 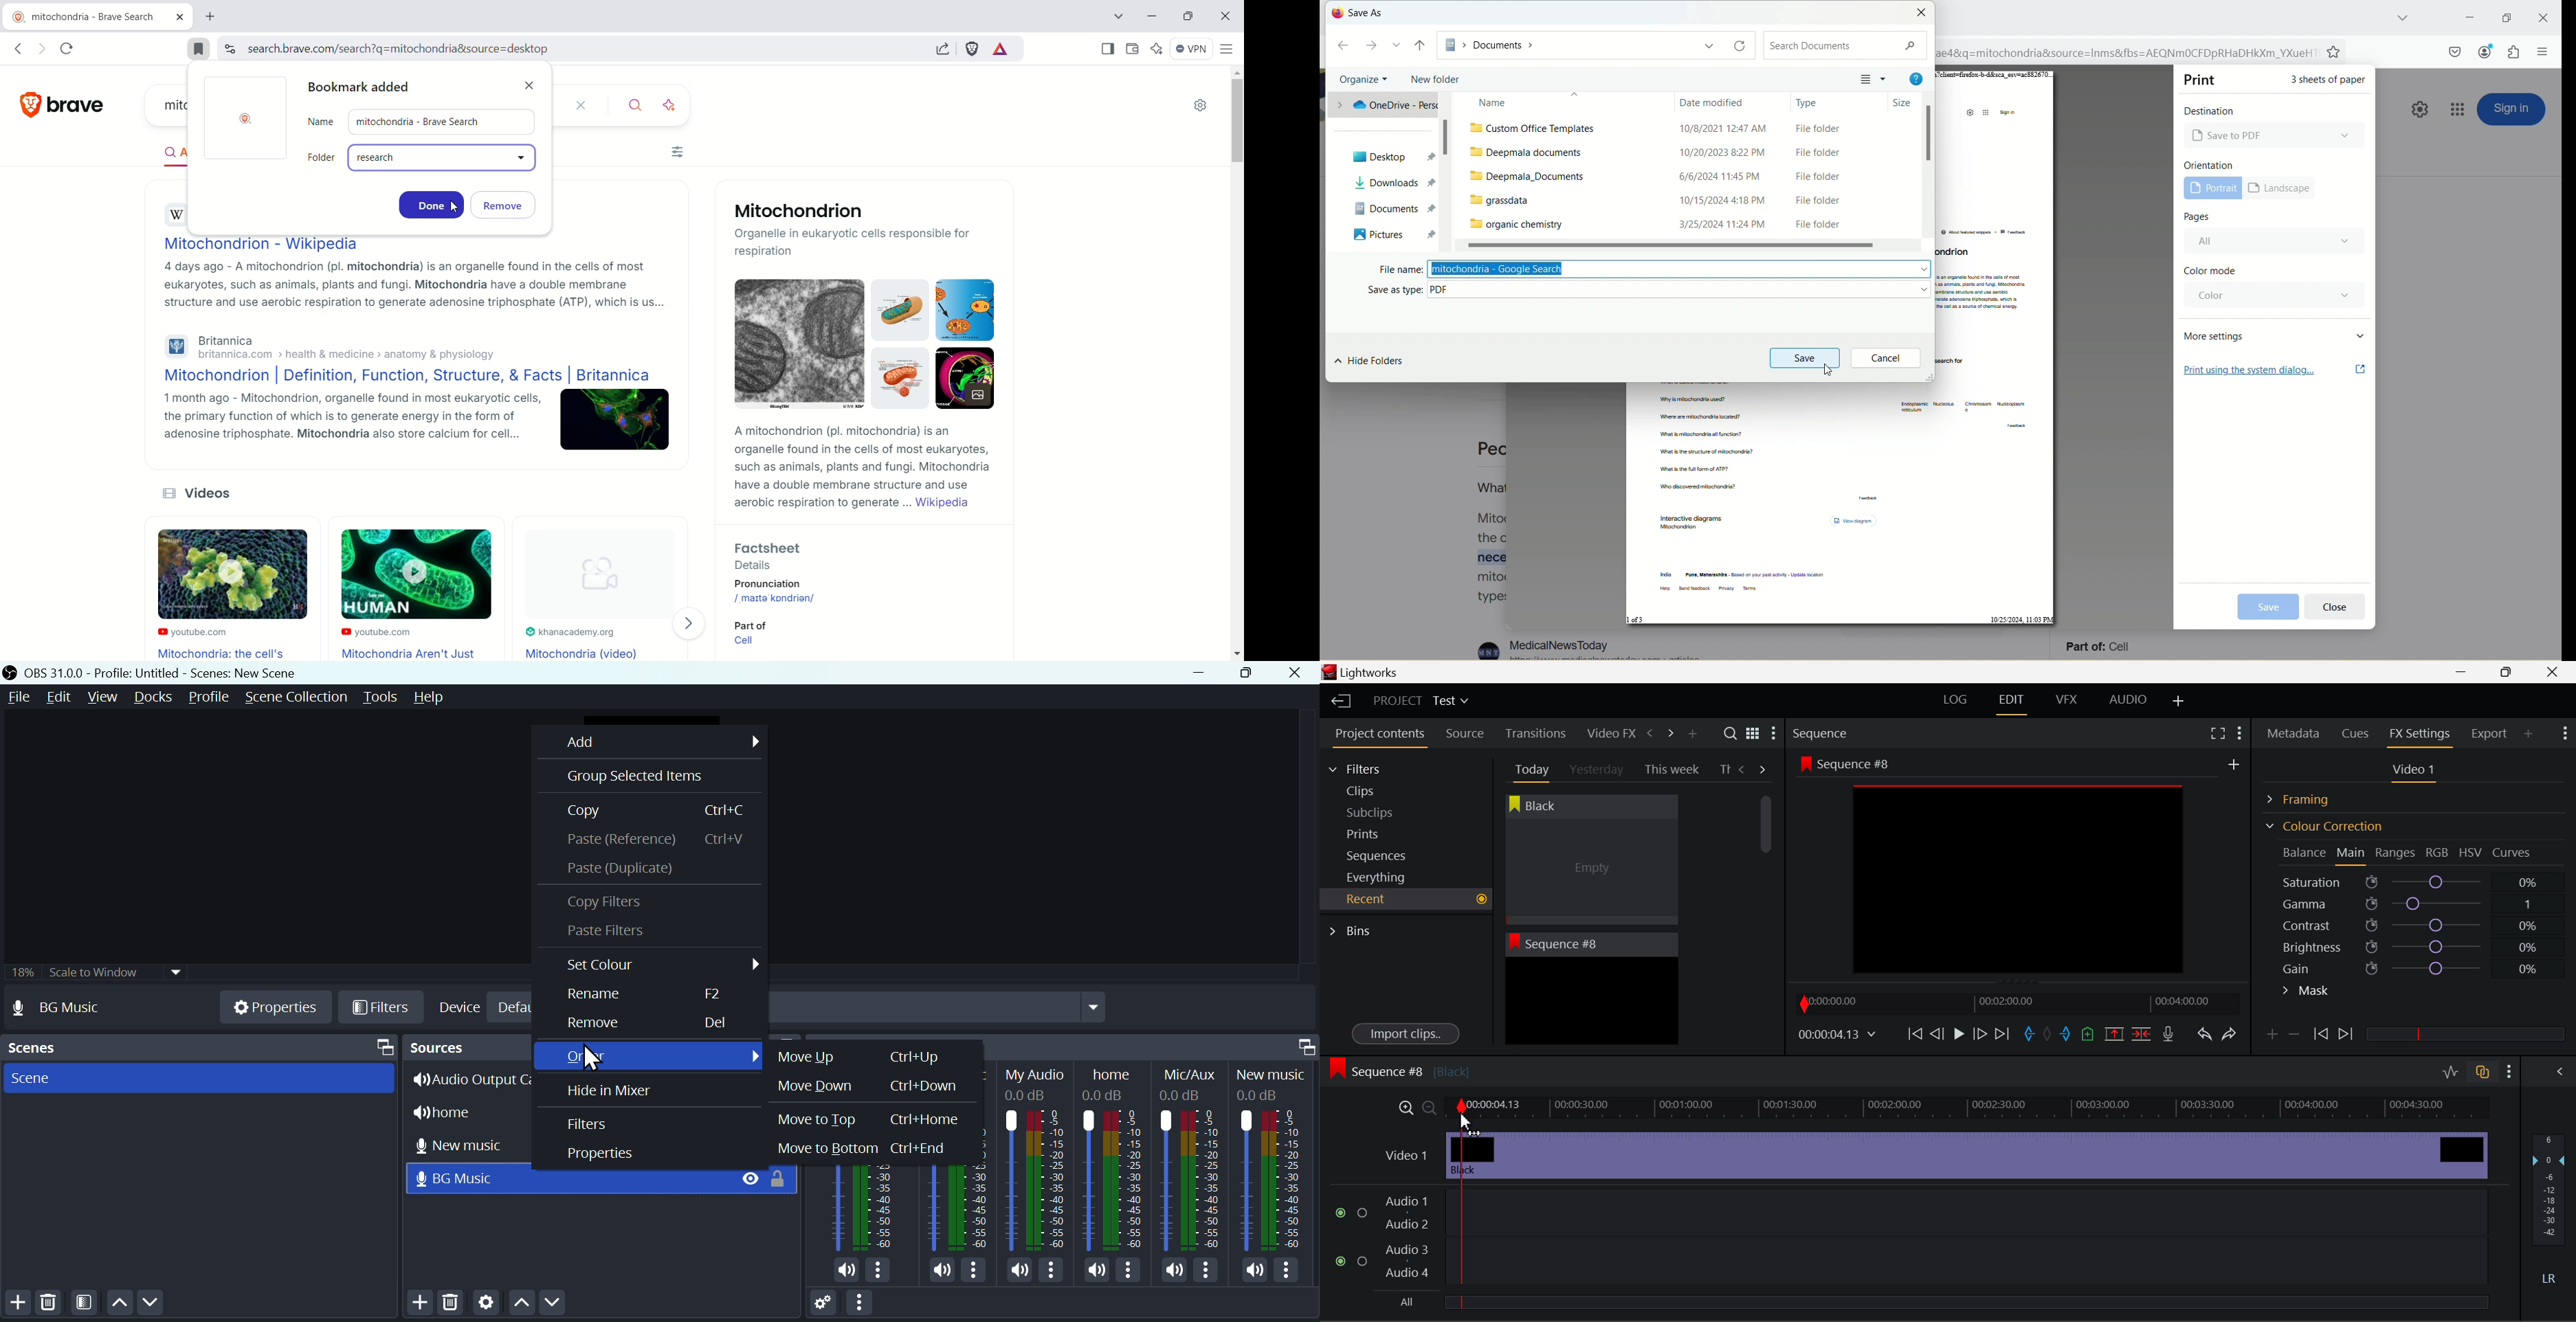 What do you see at coordinates (2114, 1033) in the screenshot?
I see `Remove marked section` at bounding box center [2114, 1033].